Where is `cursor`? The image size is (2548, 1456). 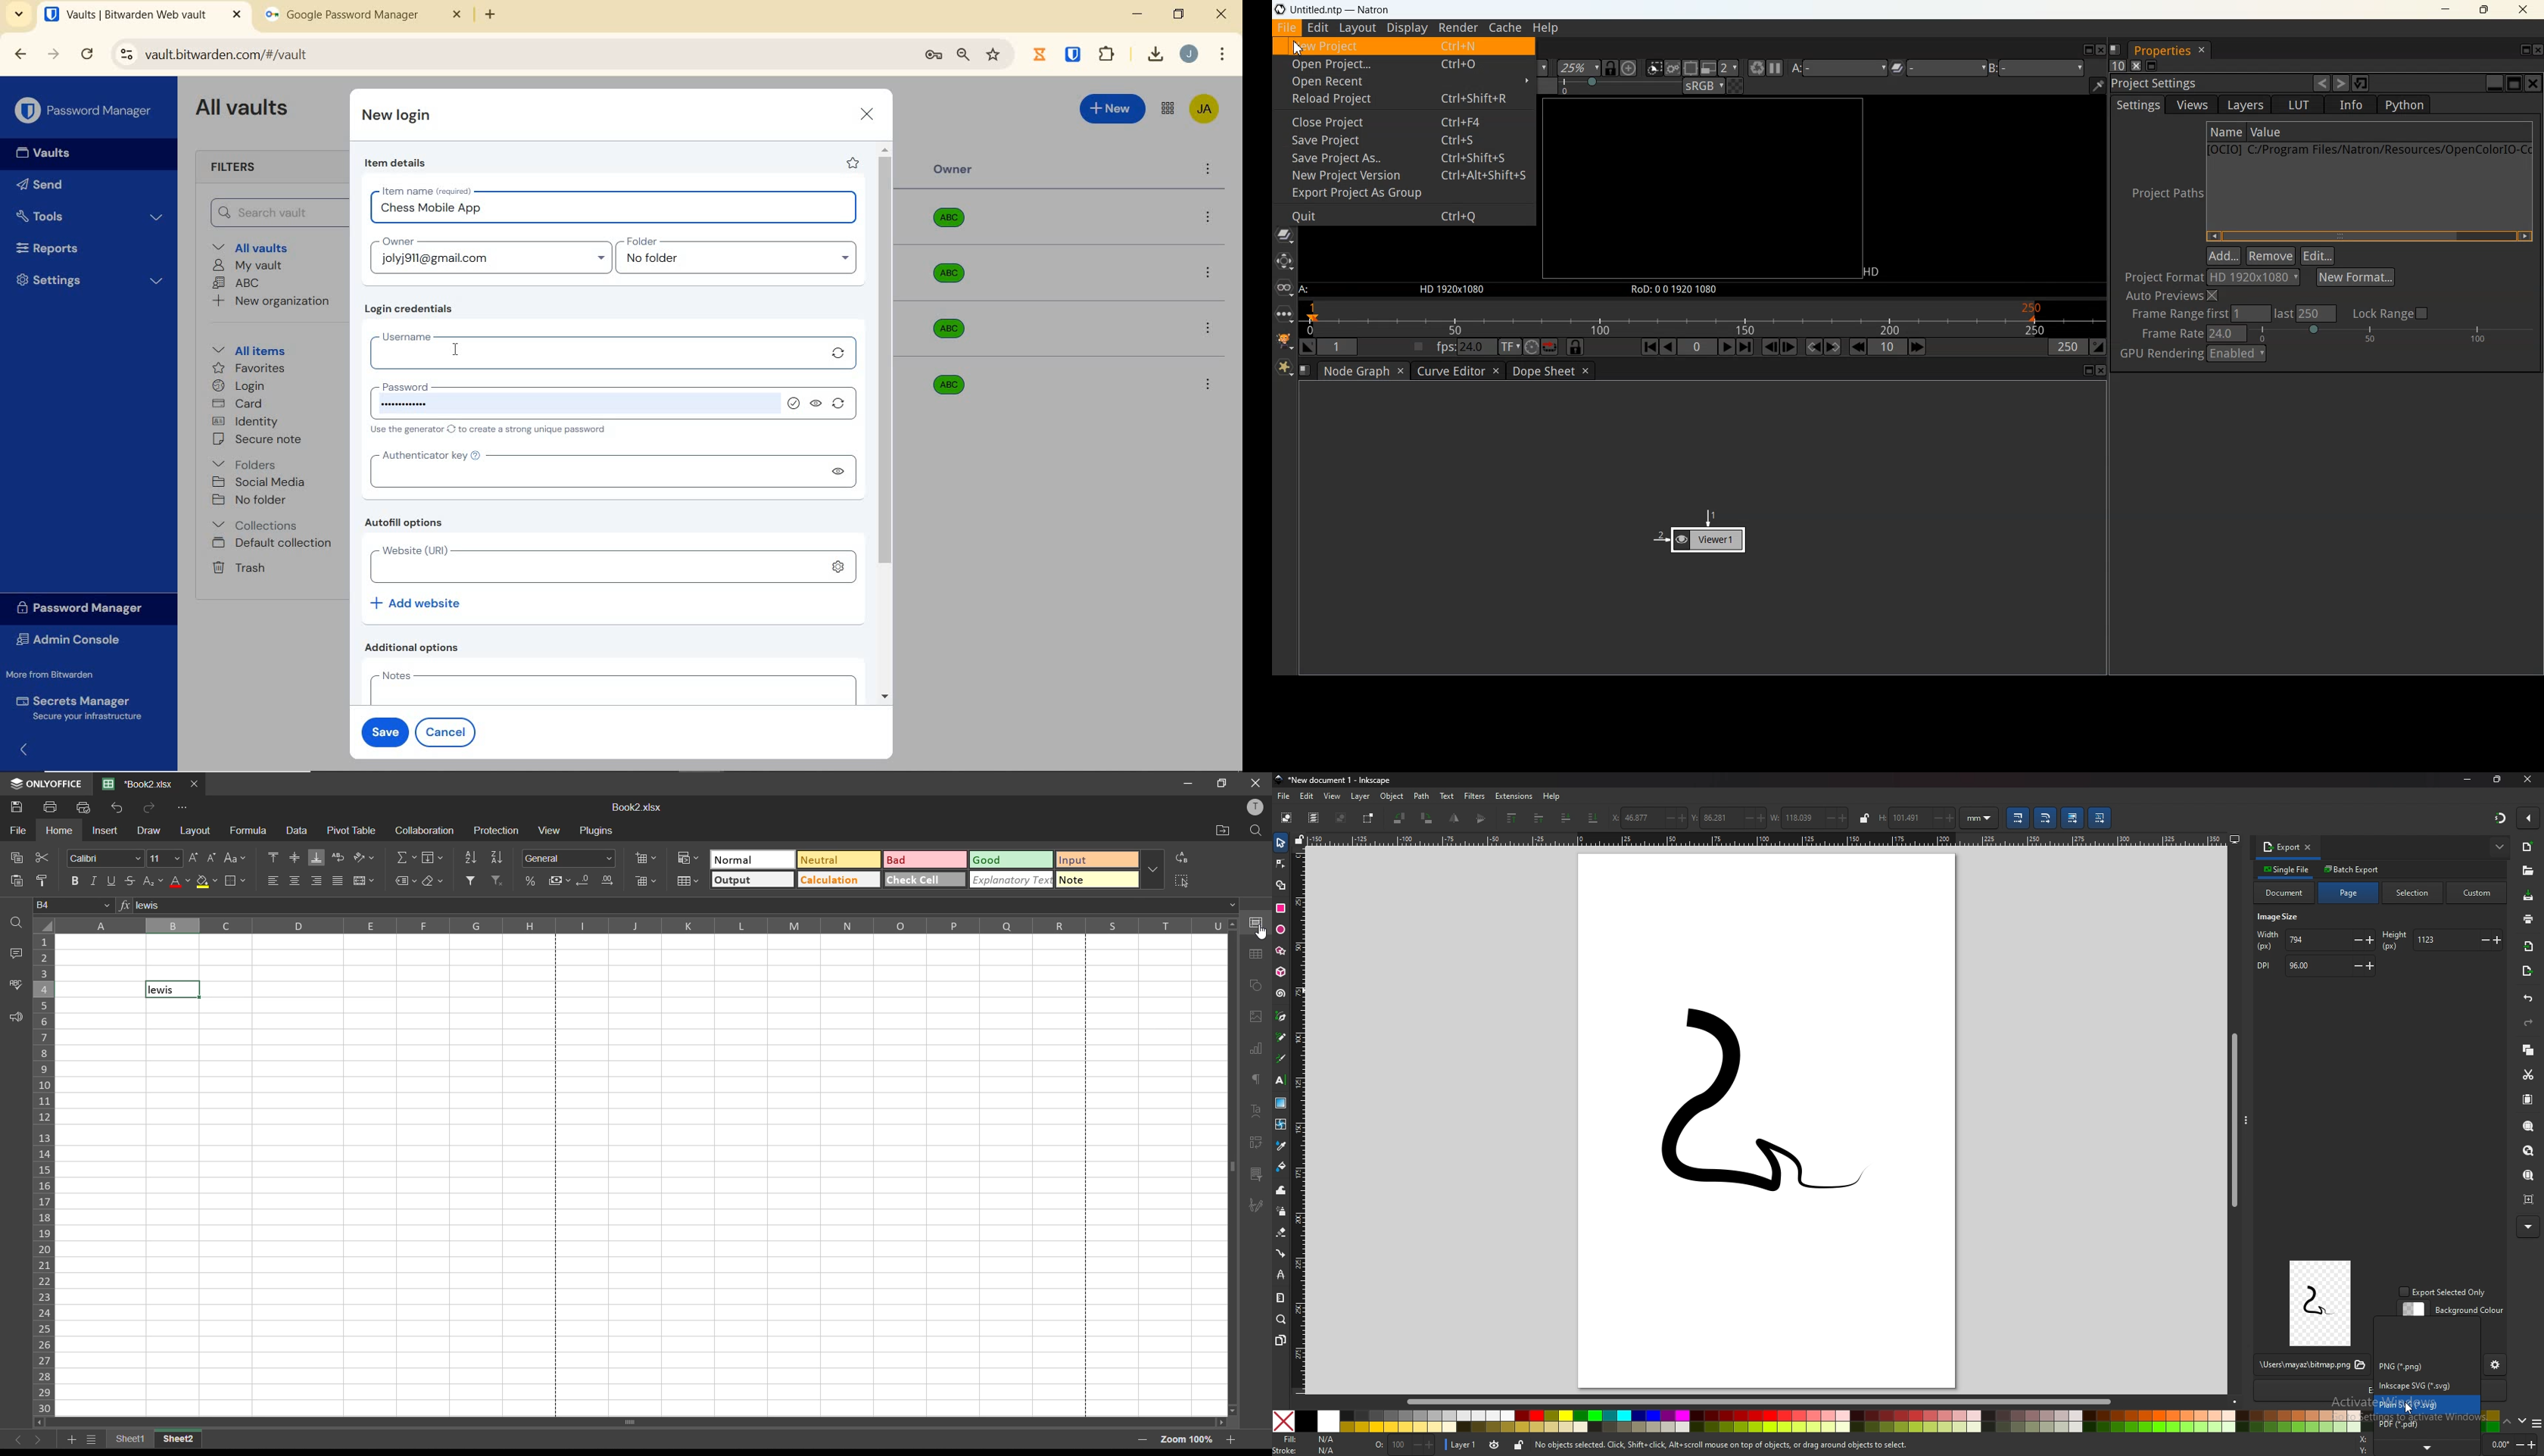
cursor is located at coordinates (457, 350).